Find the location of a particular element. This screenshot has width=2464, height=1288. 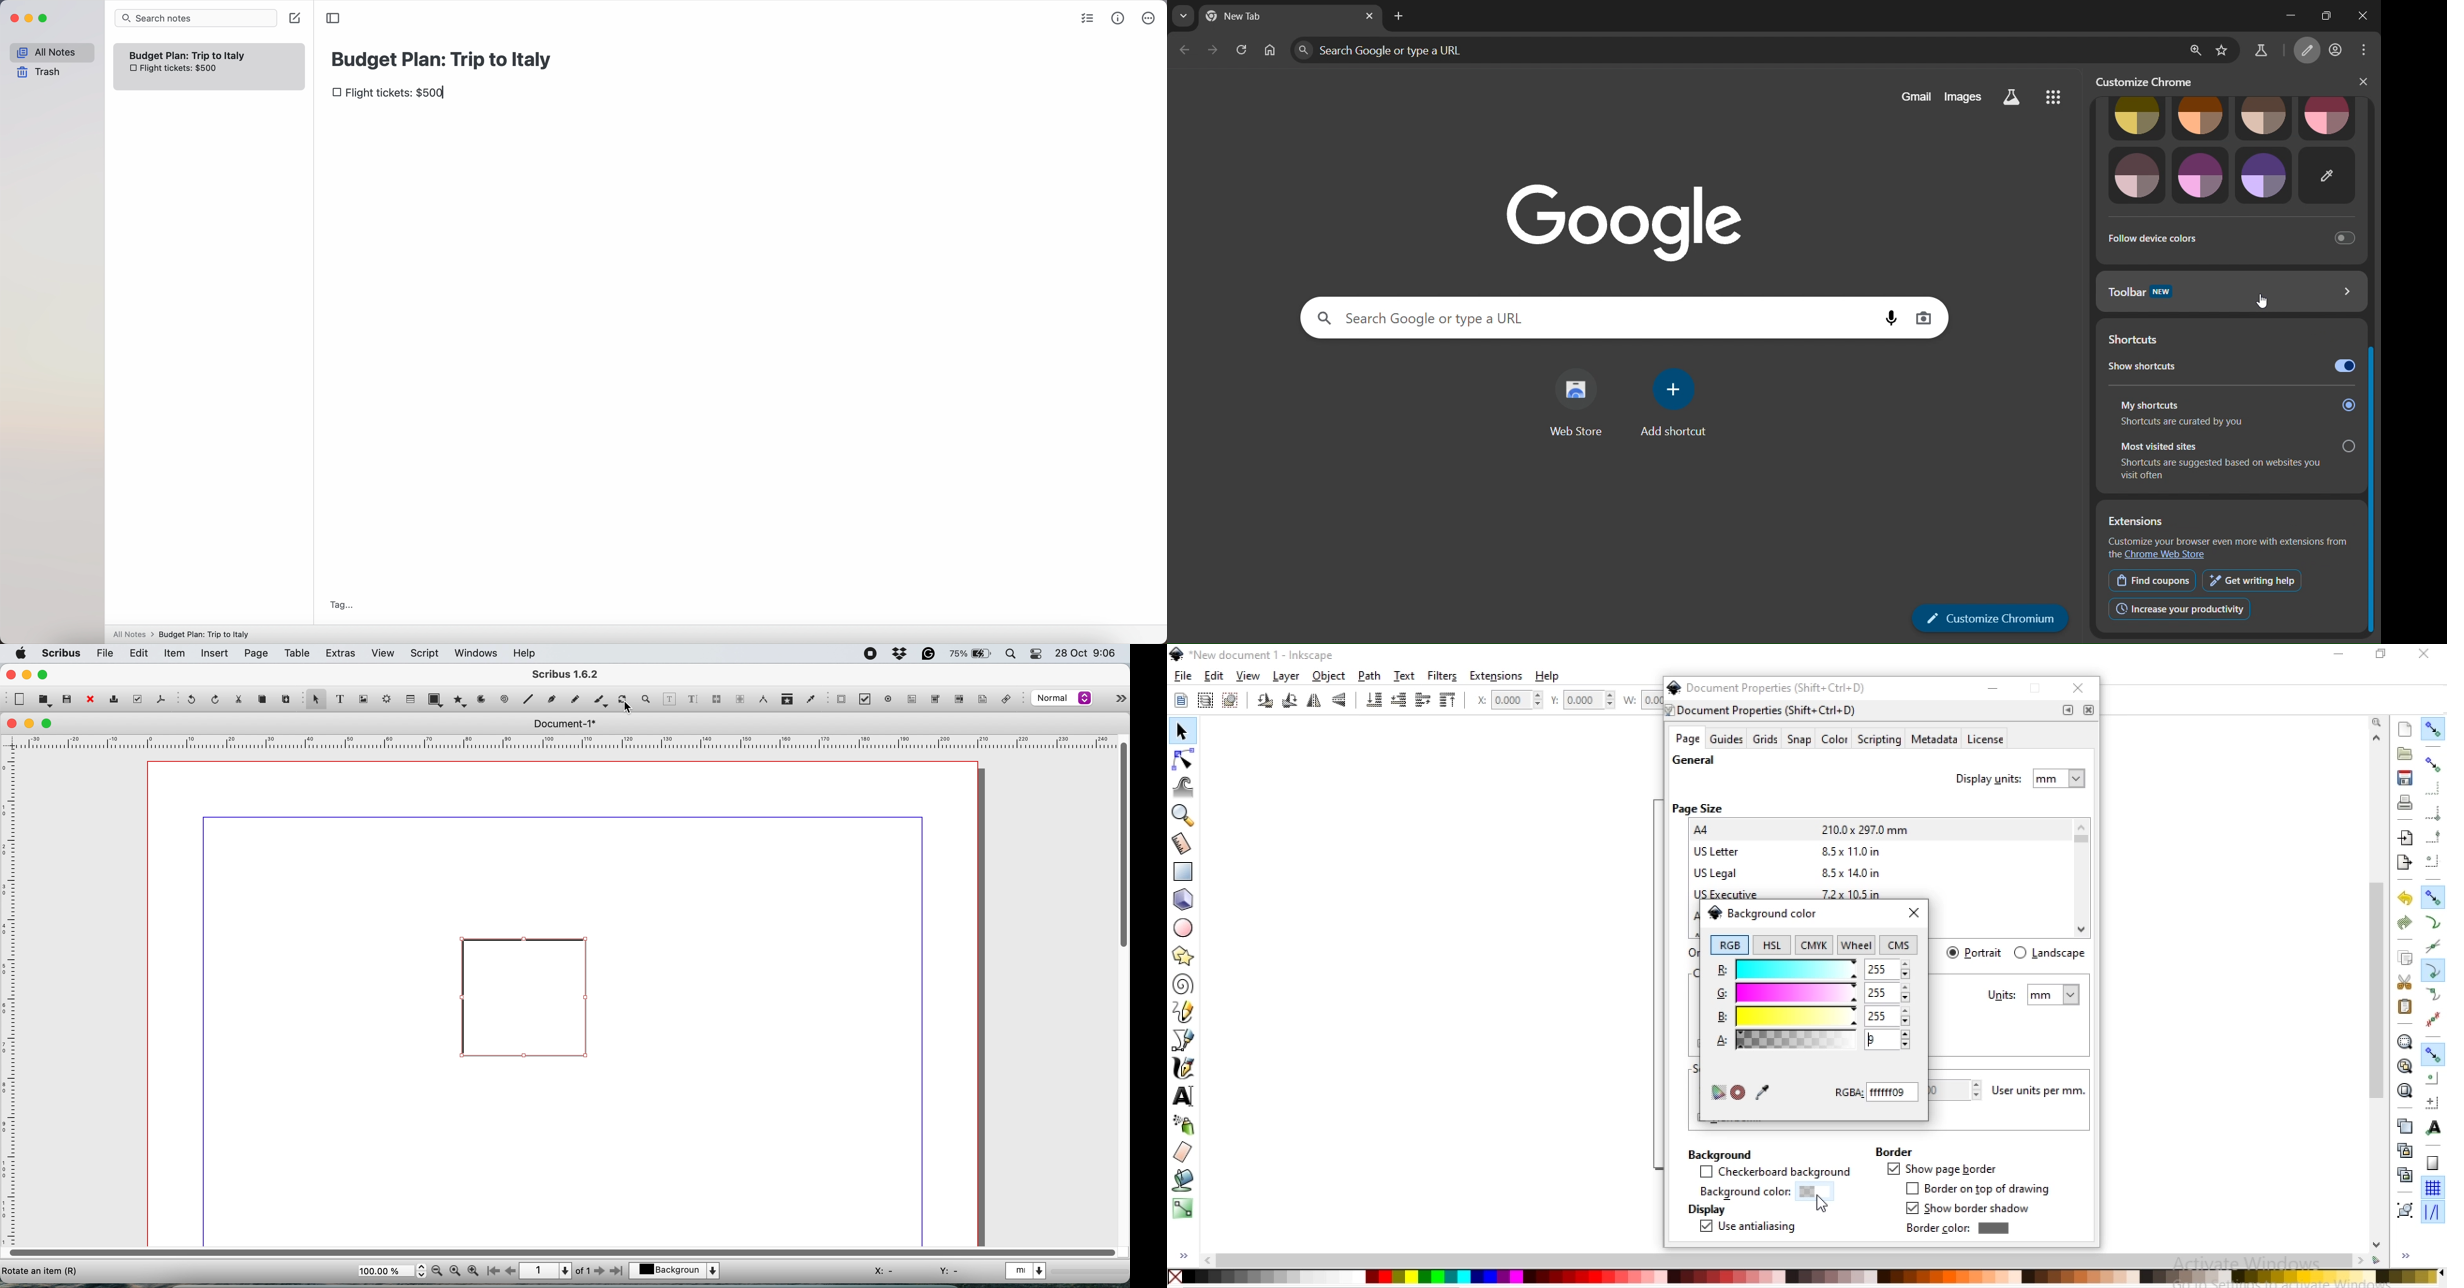

script is located at coordinates (427, 653).